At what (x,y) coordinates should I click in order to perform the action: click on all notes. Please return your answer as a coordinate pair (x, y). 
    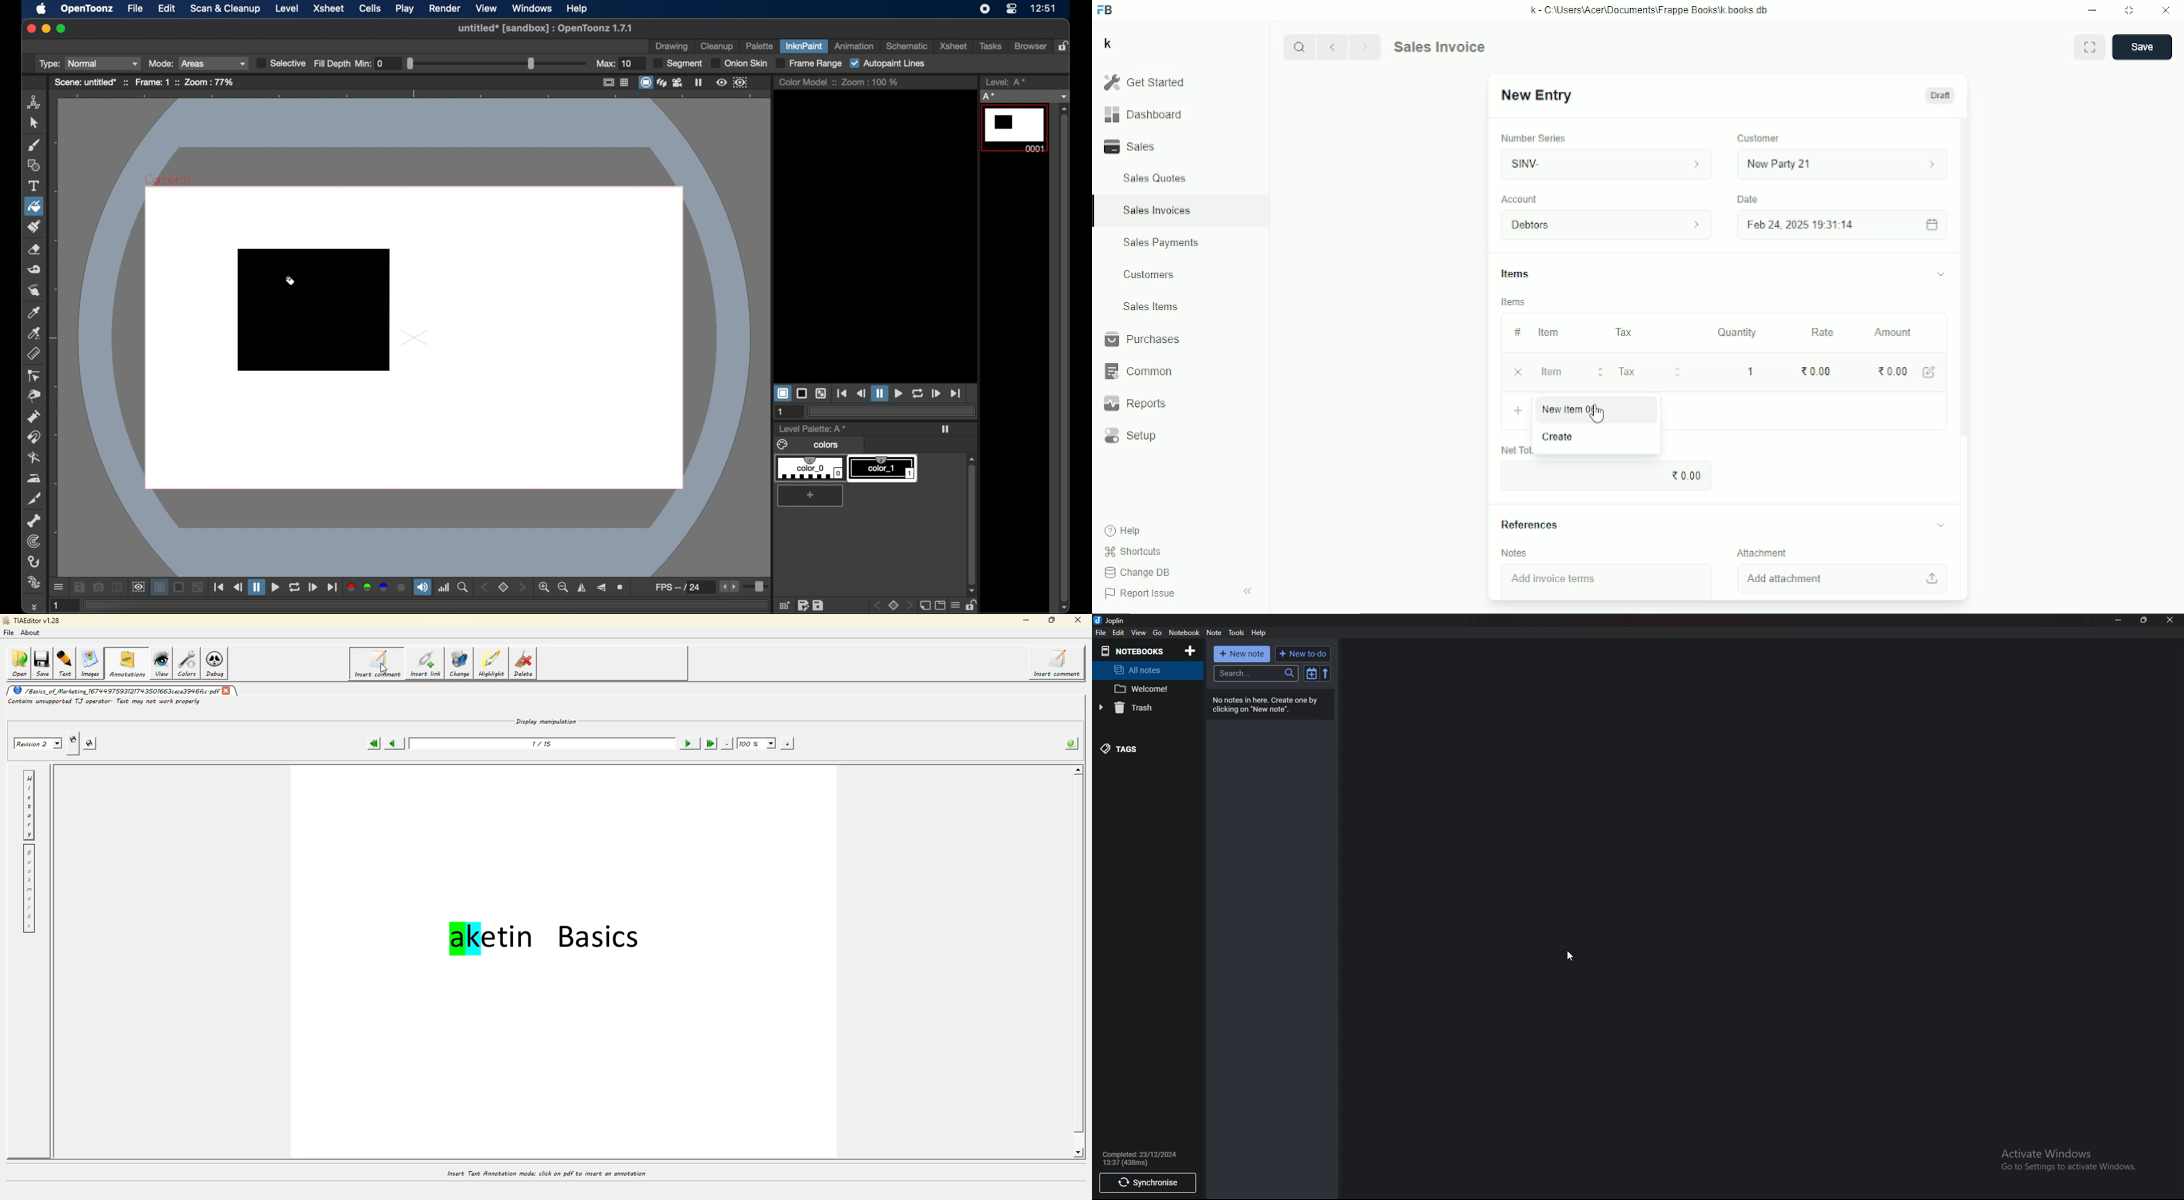
    Looking at the image, I should click on (1149, 670).